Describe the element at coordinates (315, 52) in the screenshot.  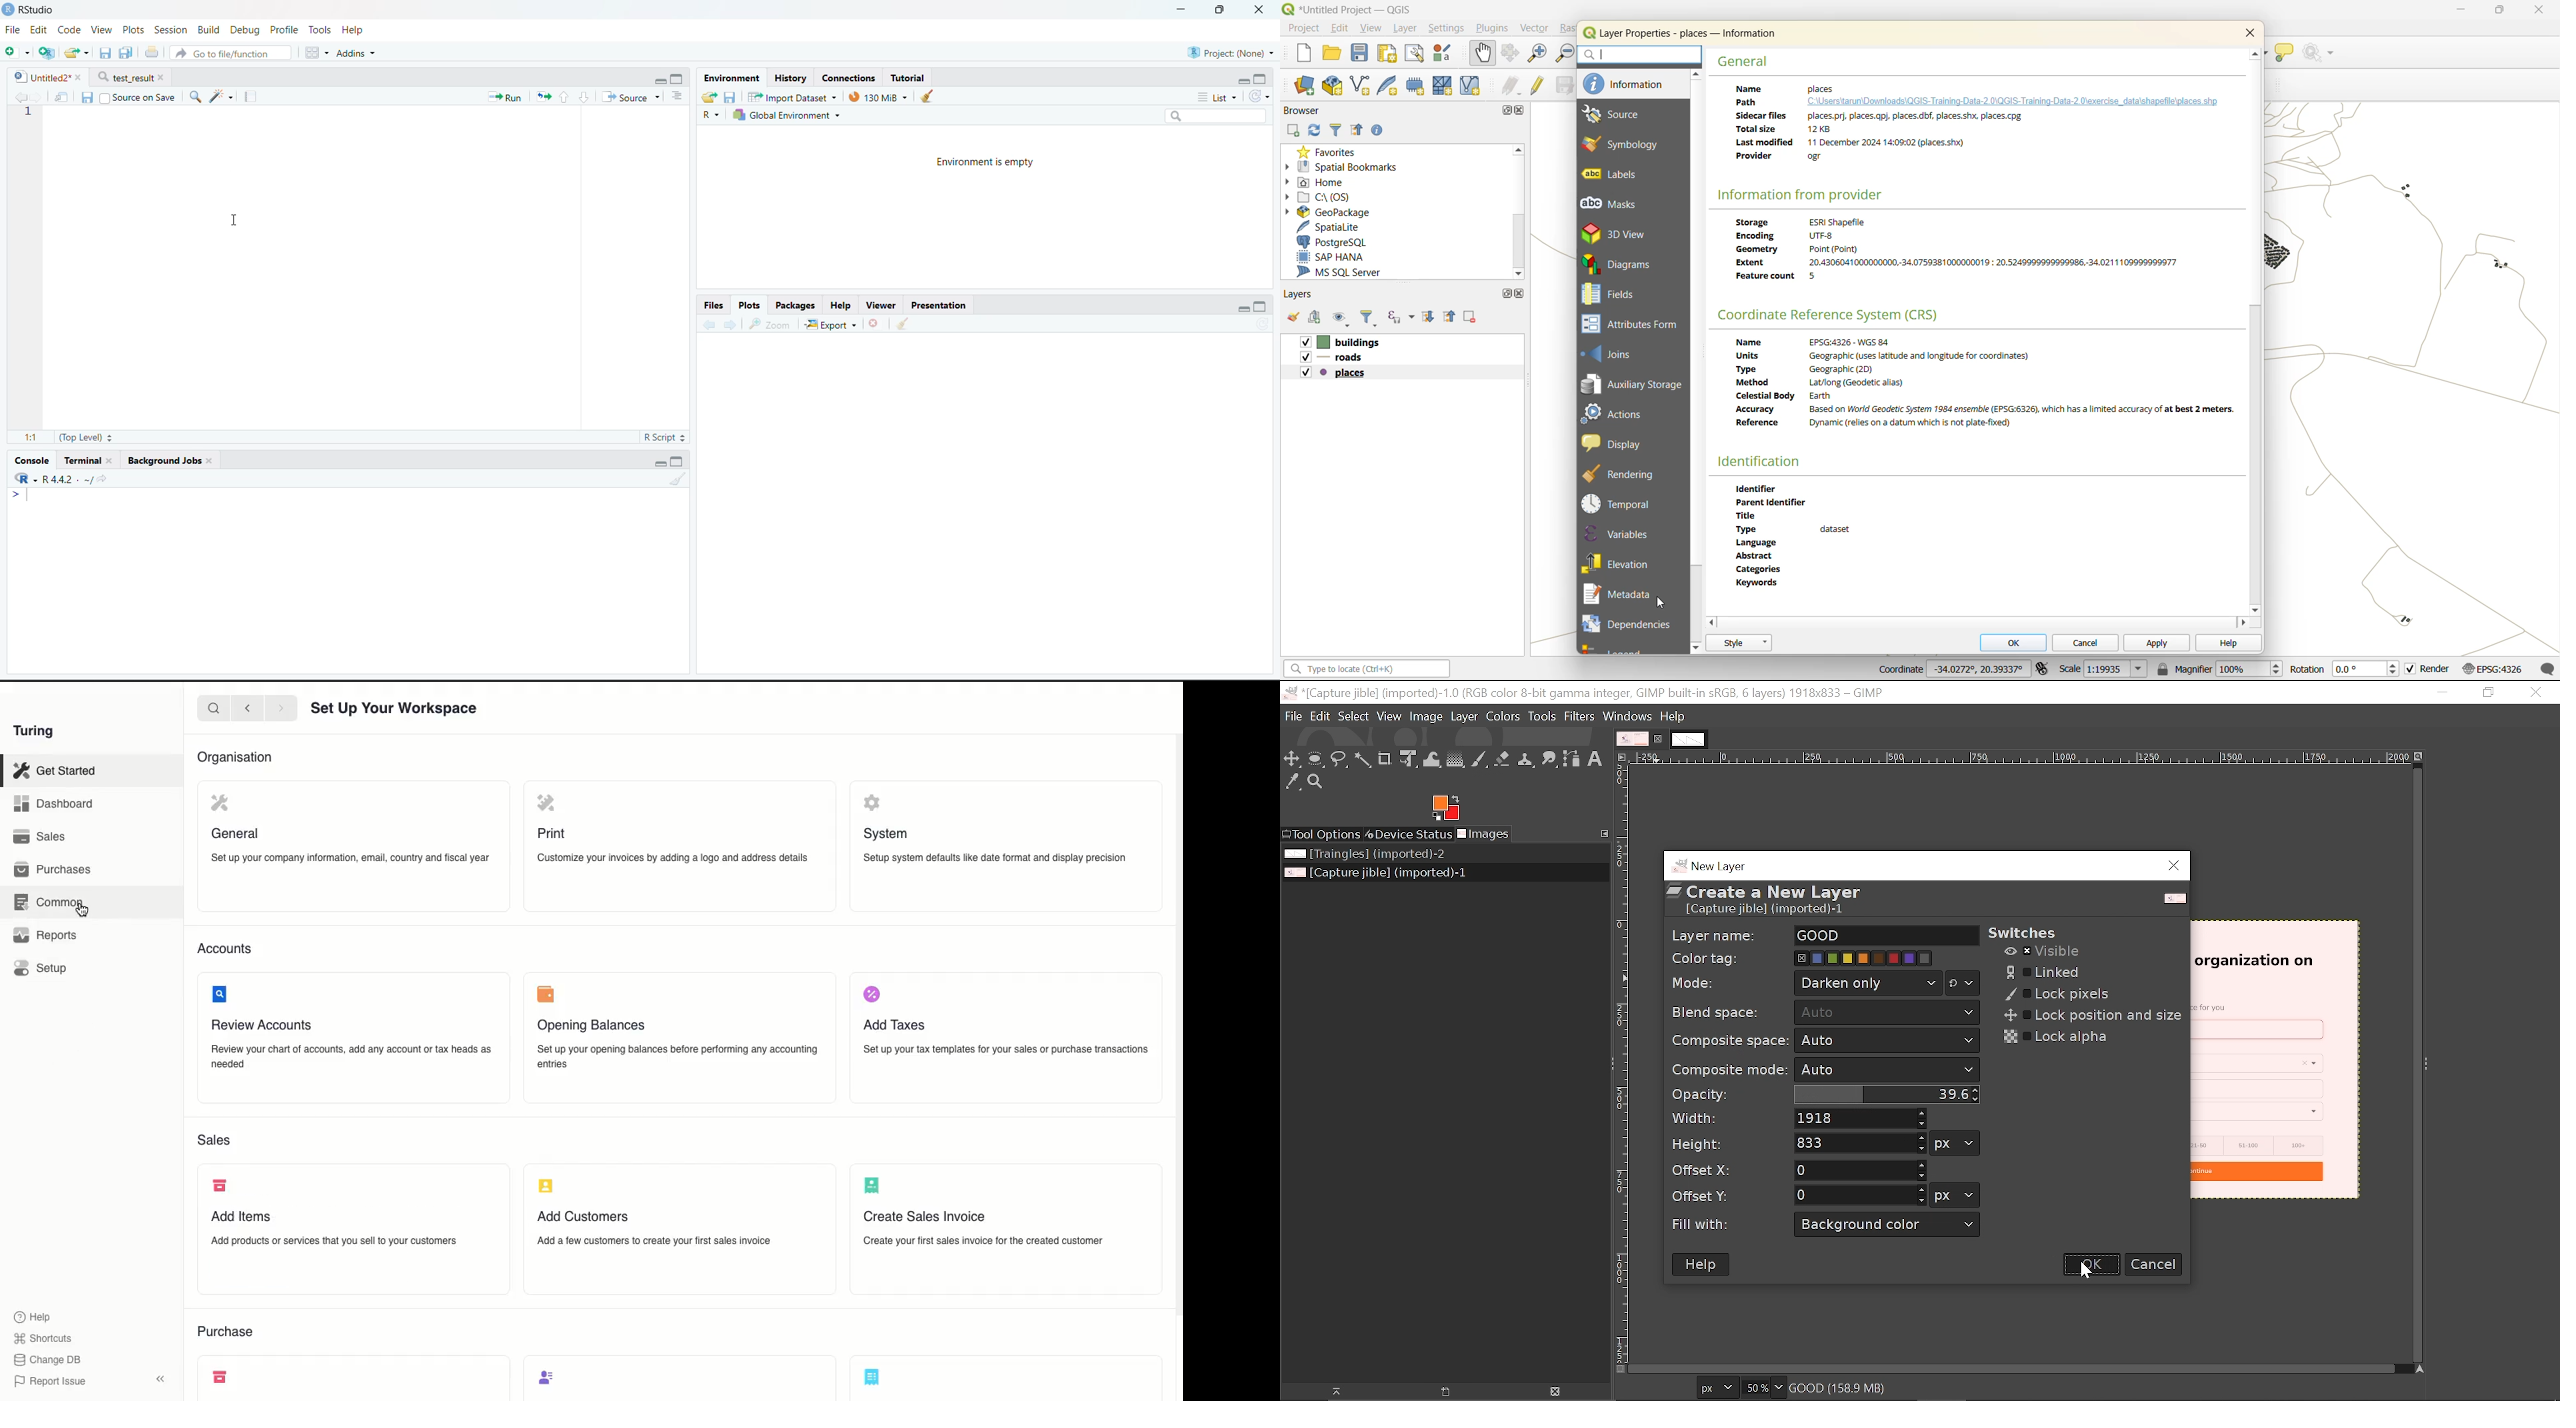
I see `Workspace panes` at that location.